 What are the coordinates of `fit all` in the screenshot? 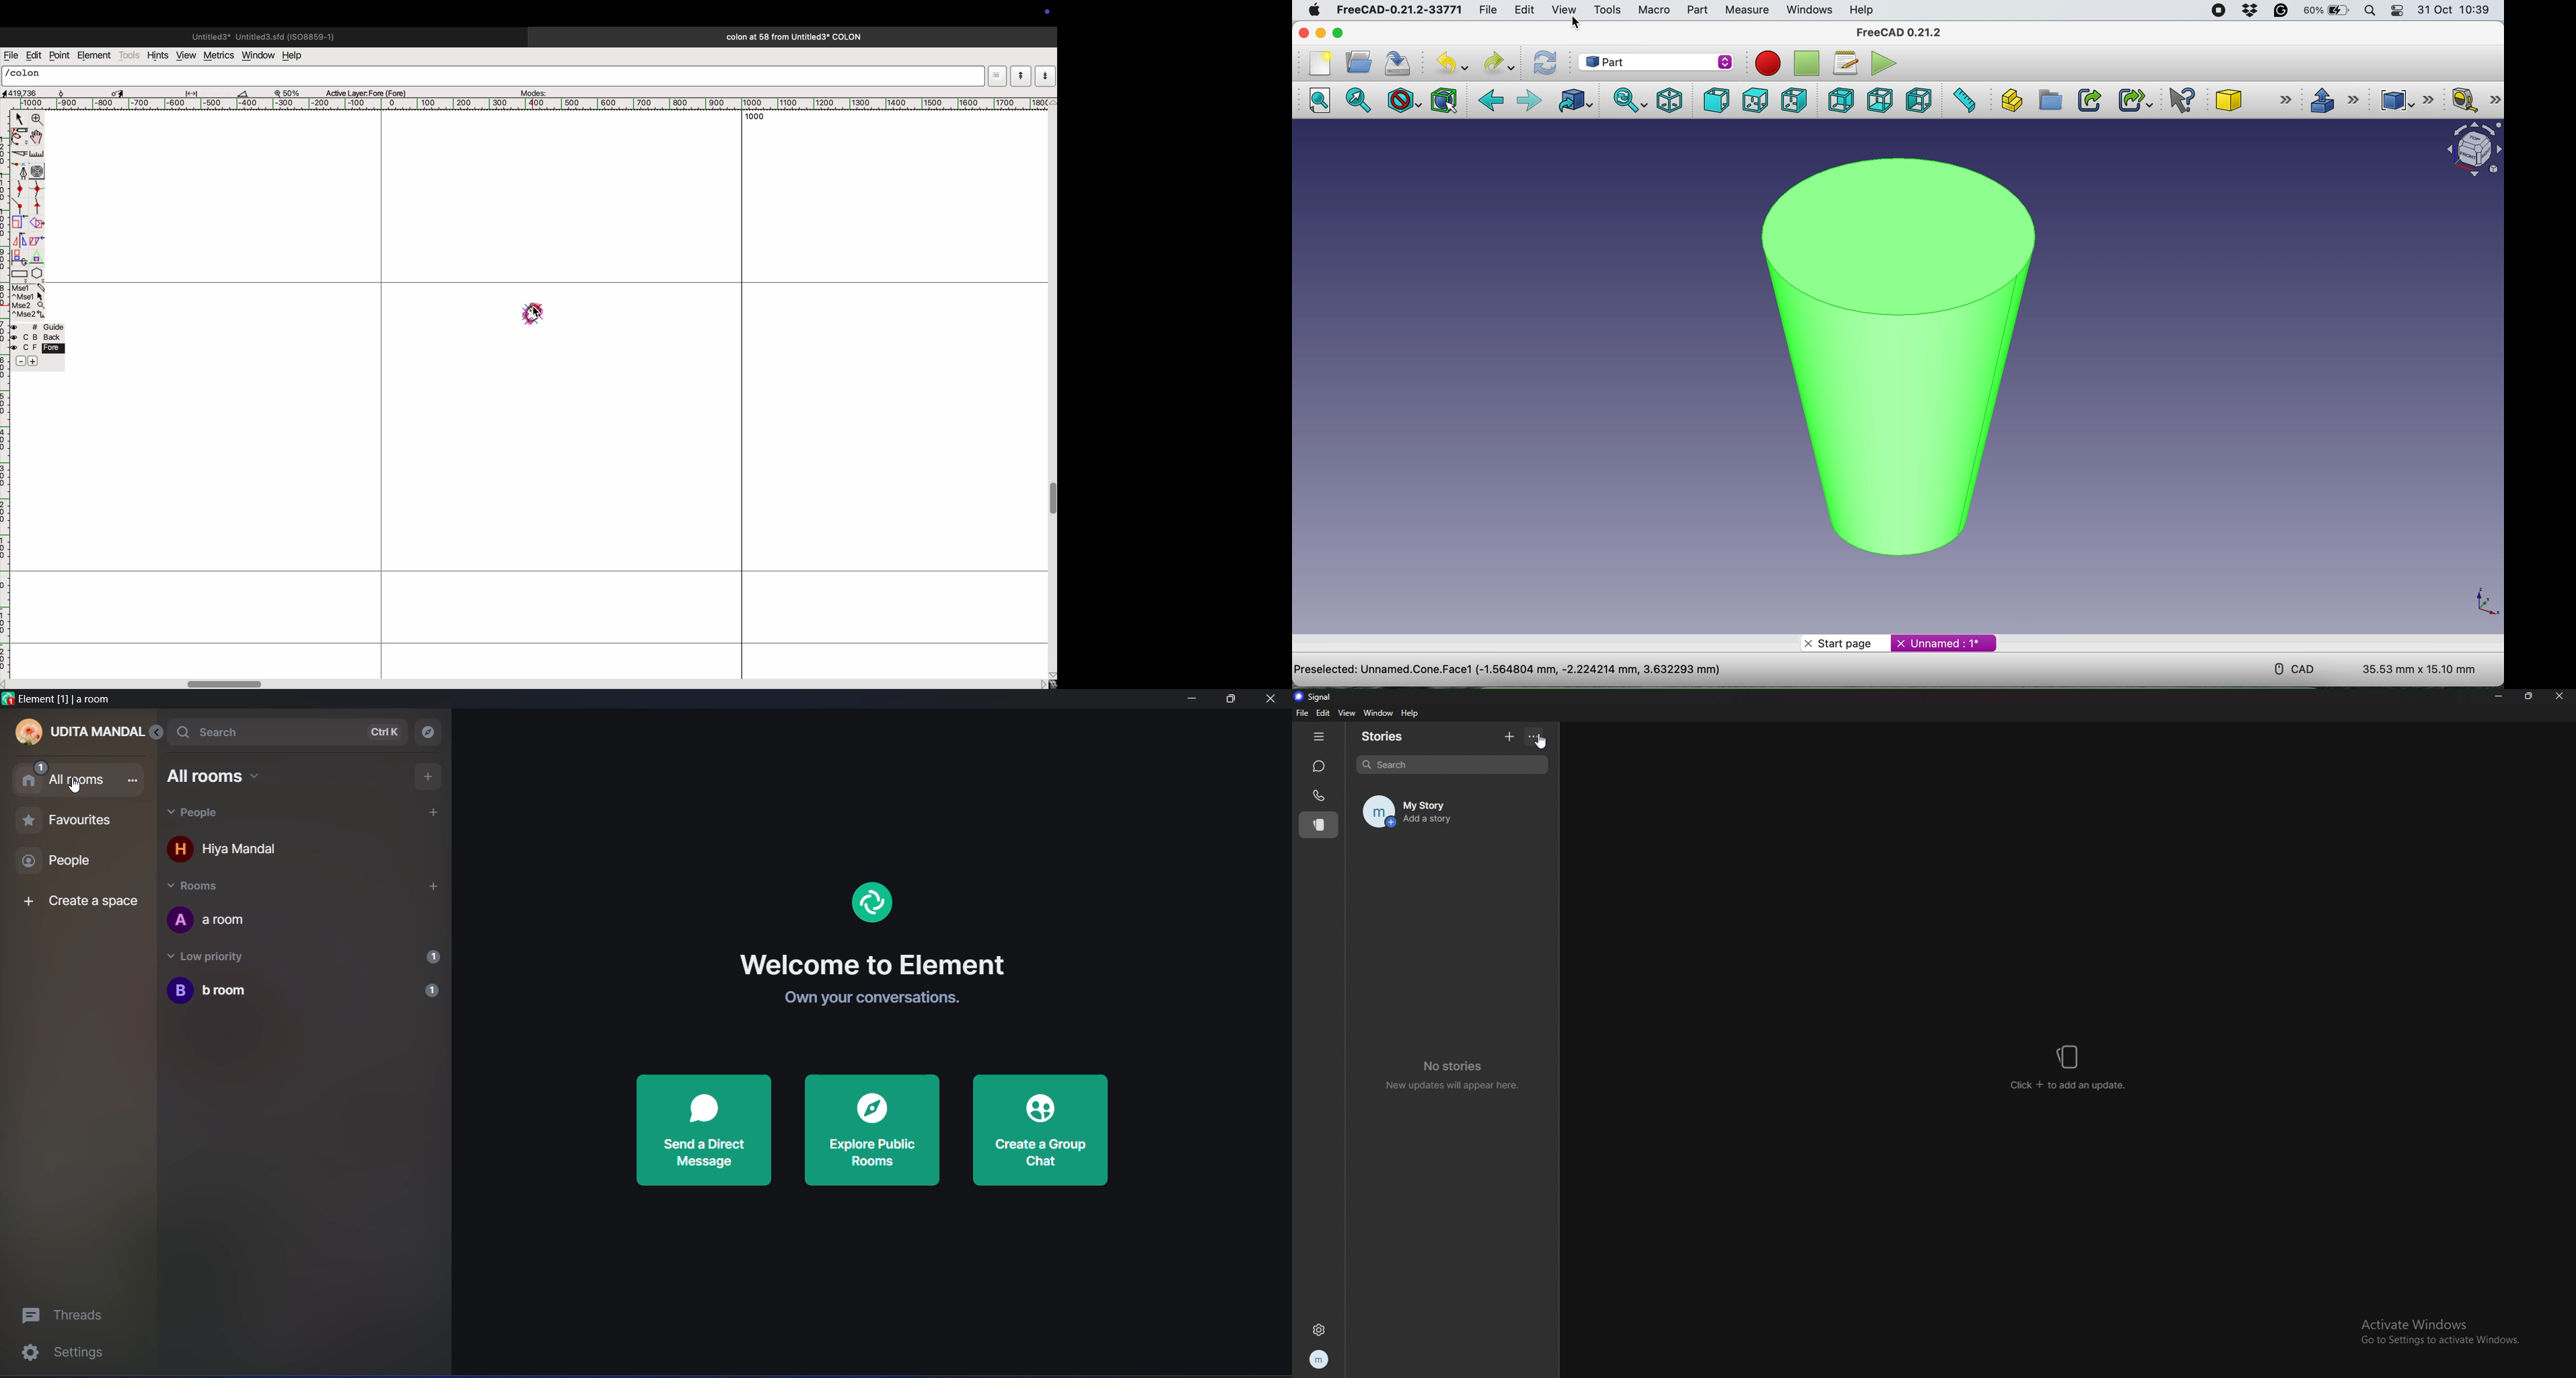 It's located at (1323, 103).